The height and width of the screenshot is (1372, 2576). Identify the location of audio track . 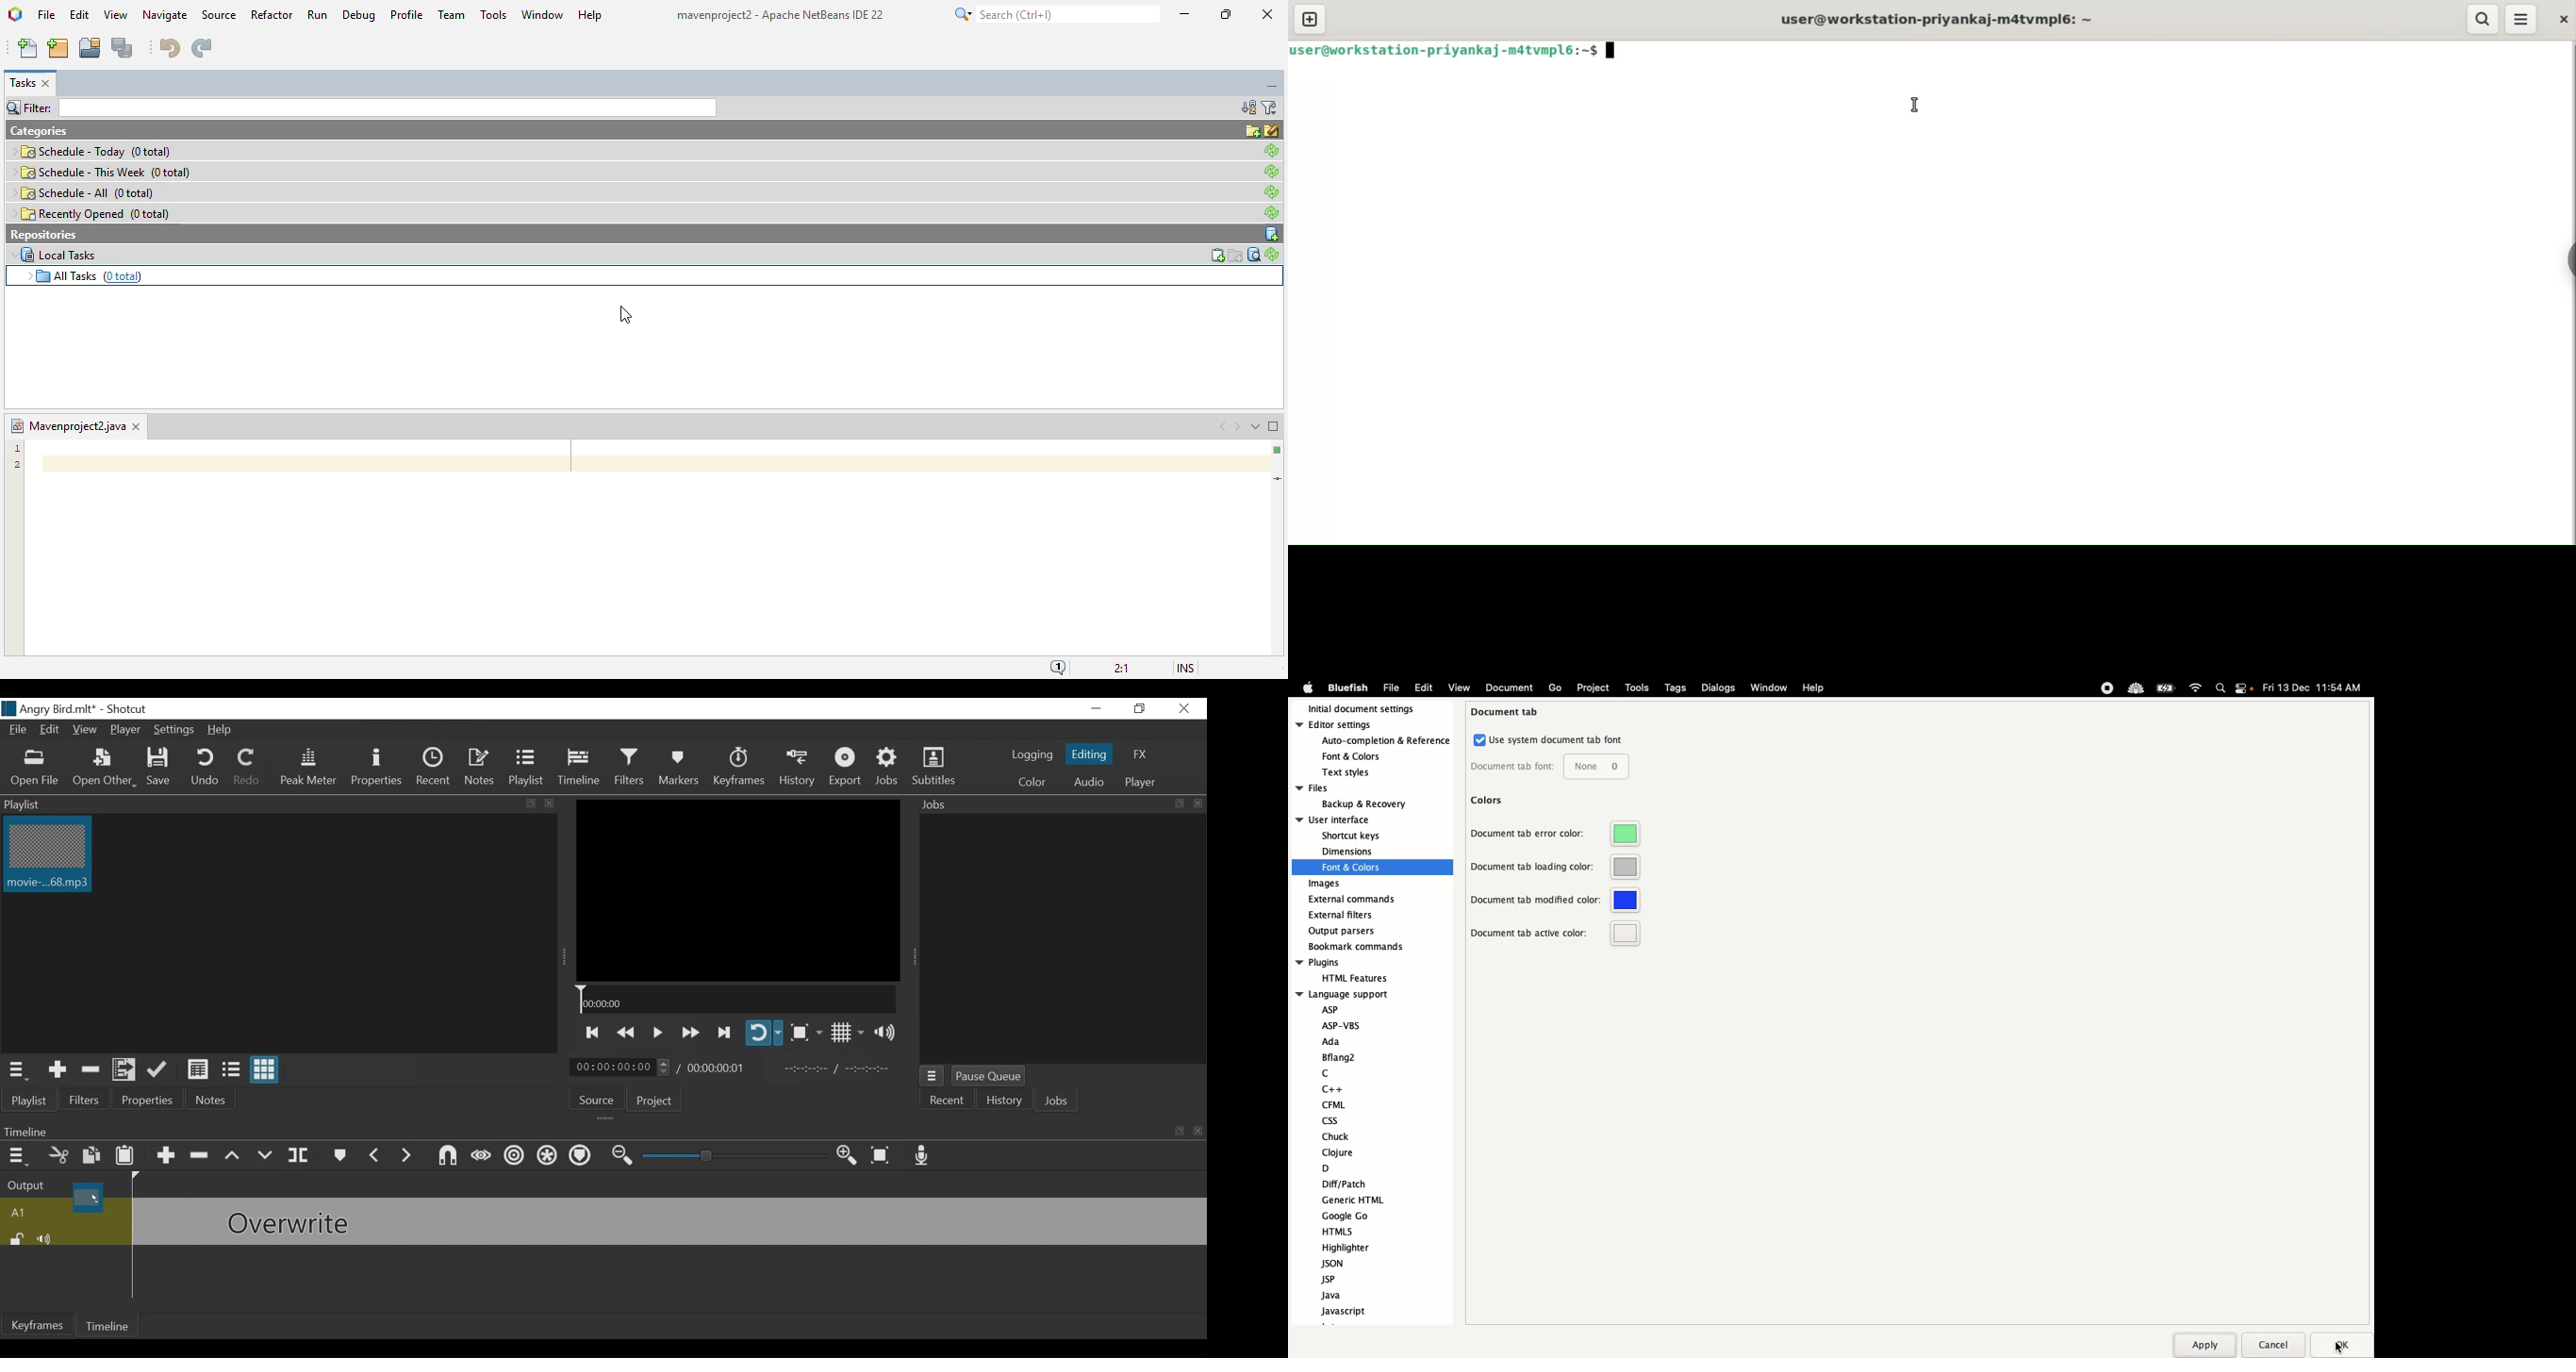
(670, 1222).